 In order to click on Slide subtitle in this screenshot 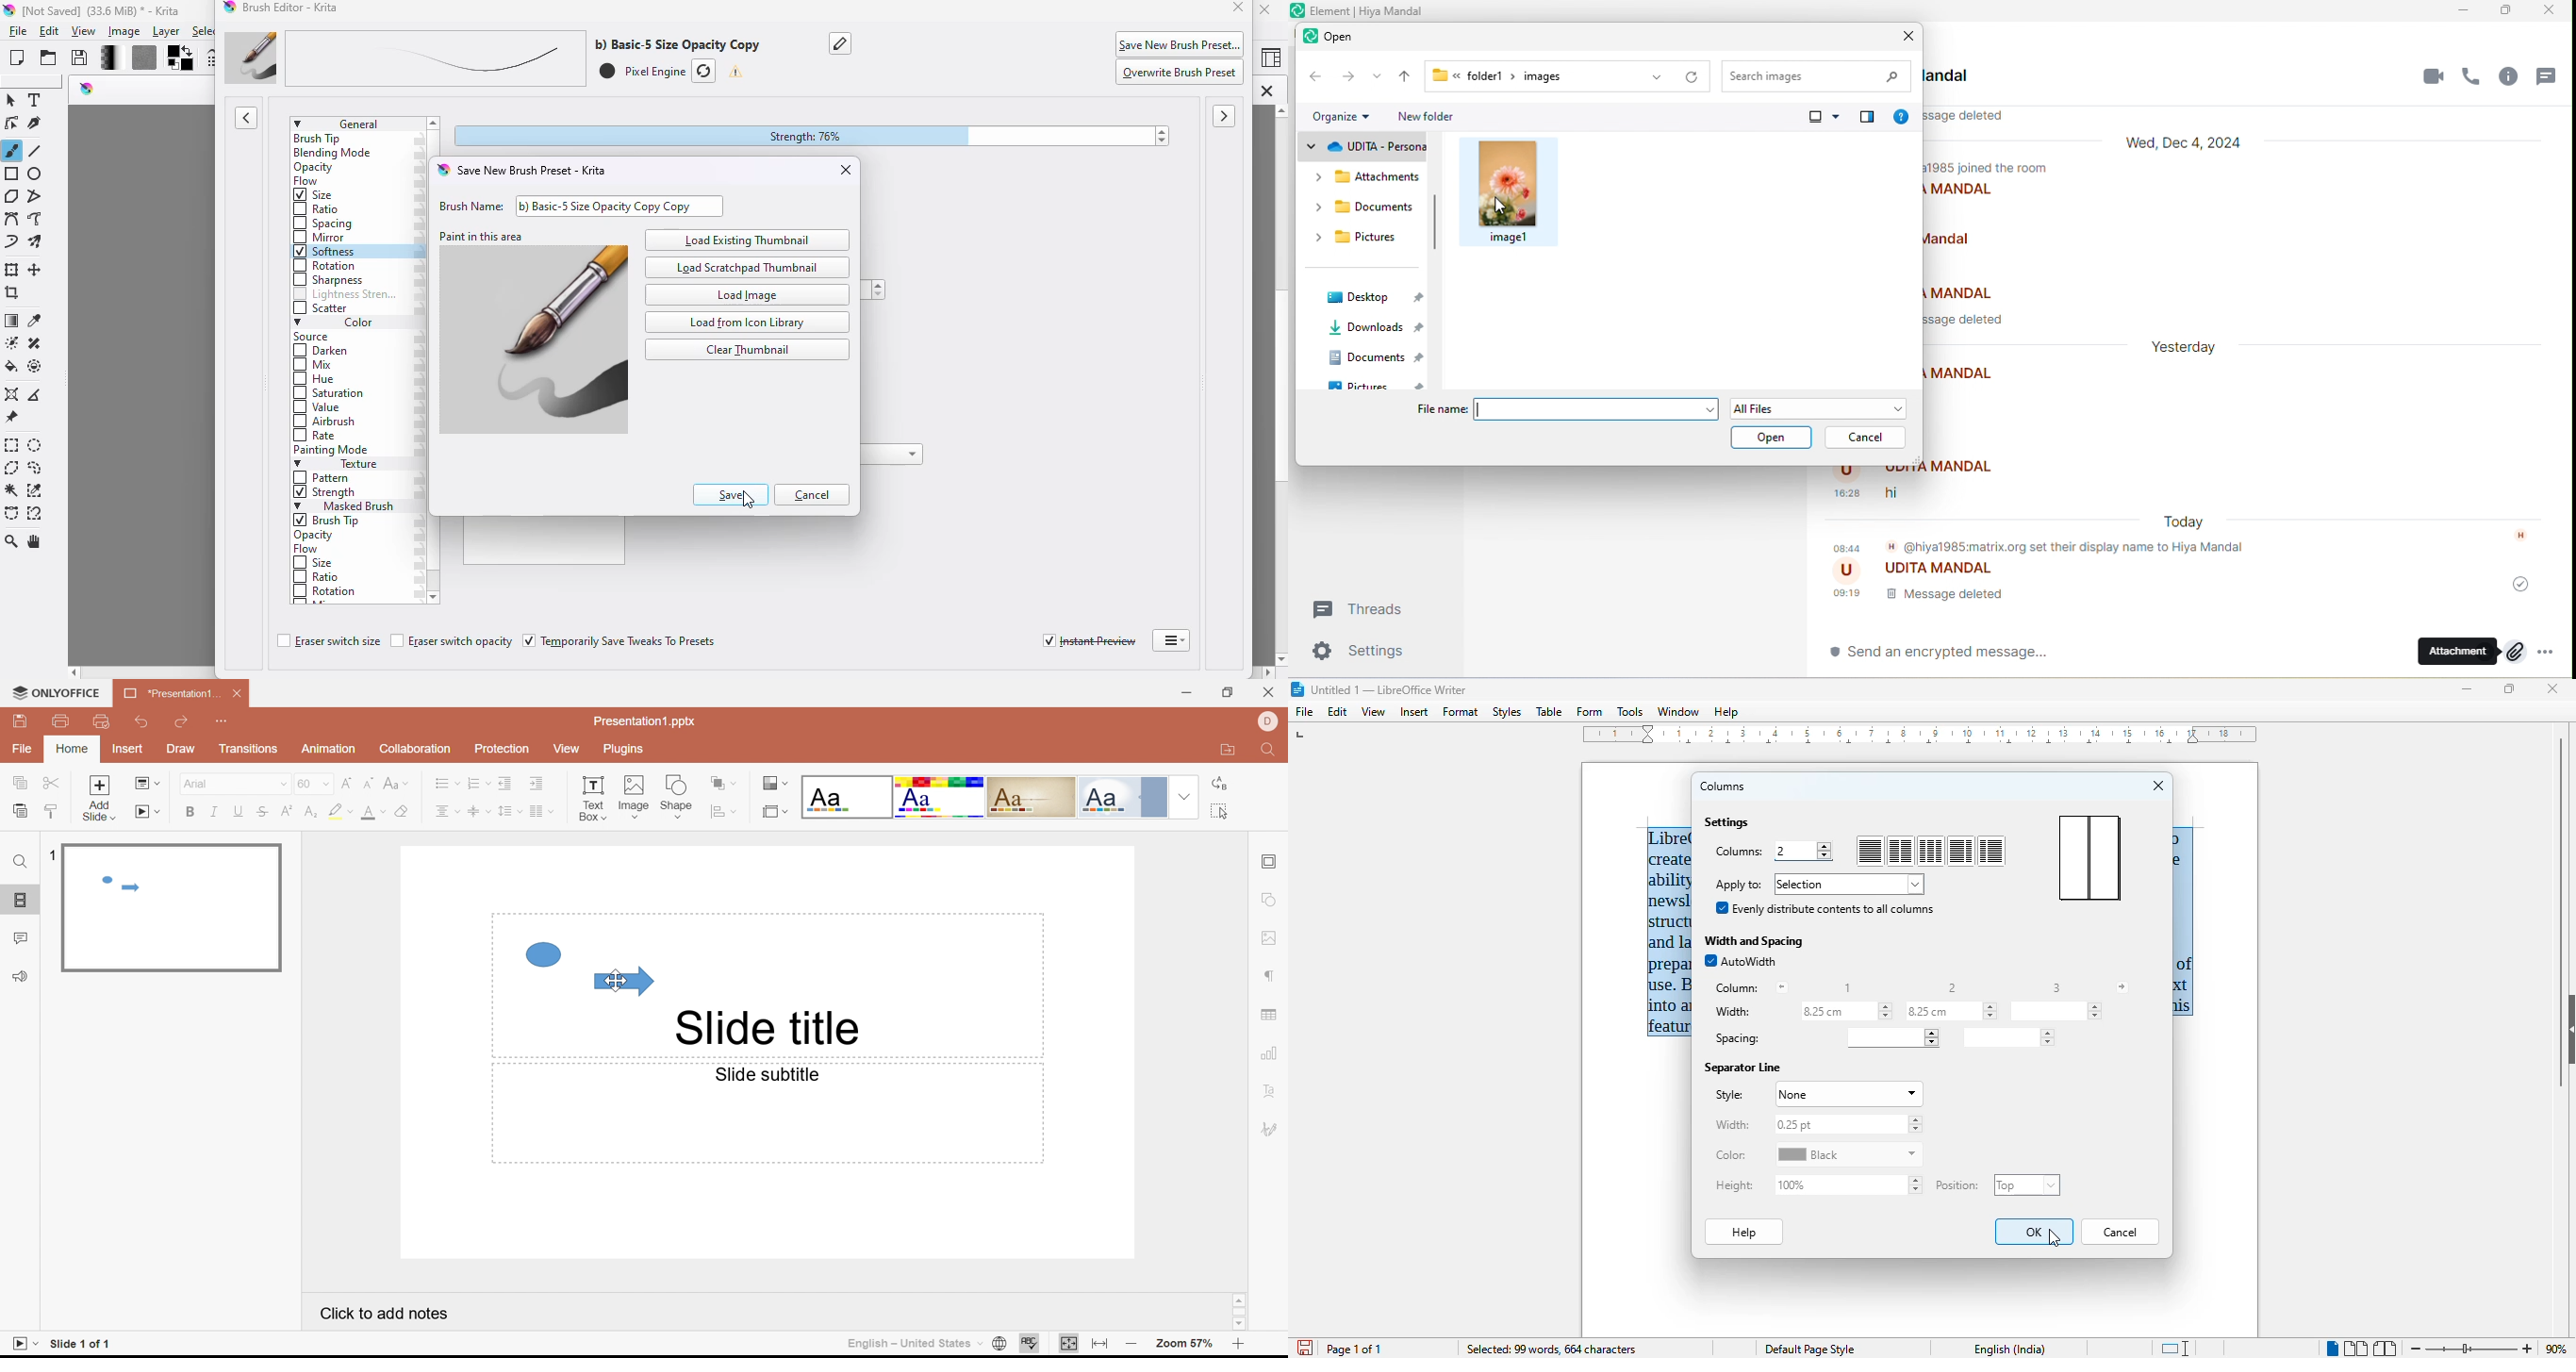, I will do `click(762, 1077)`.